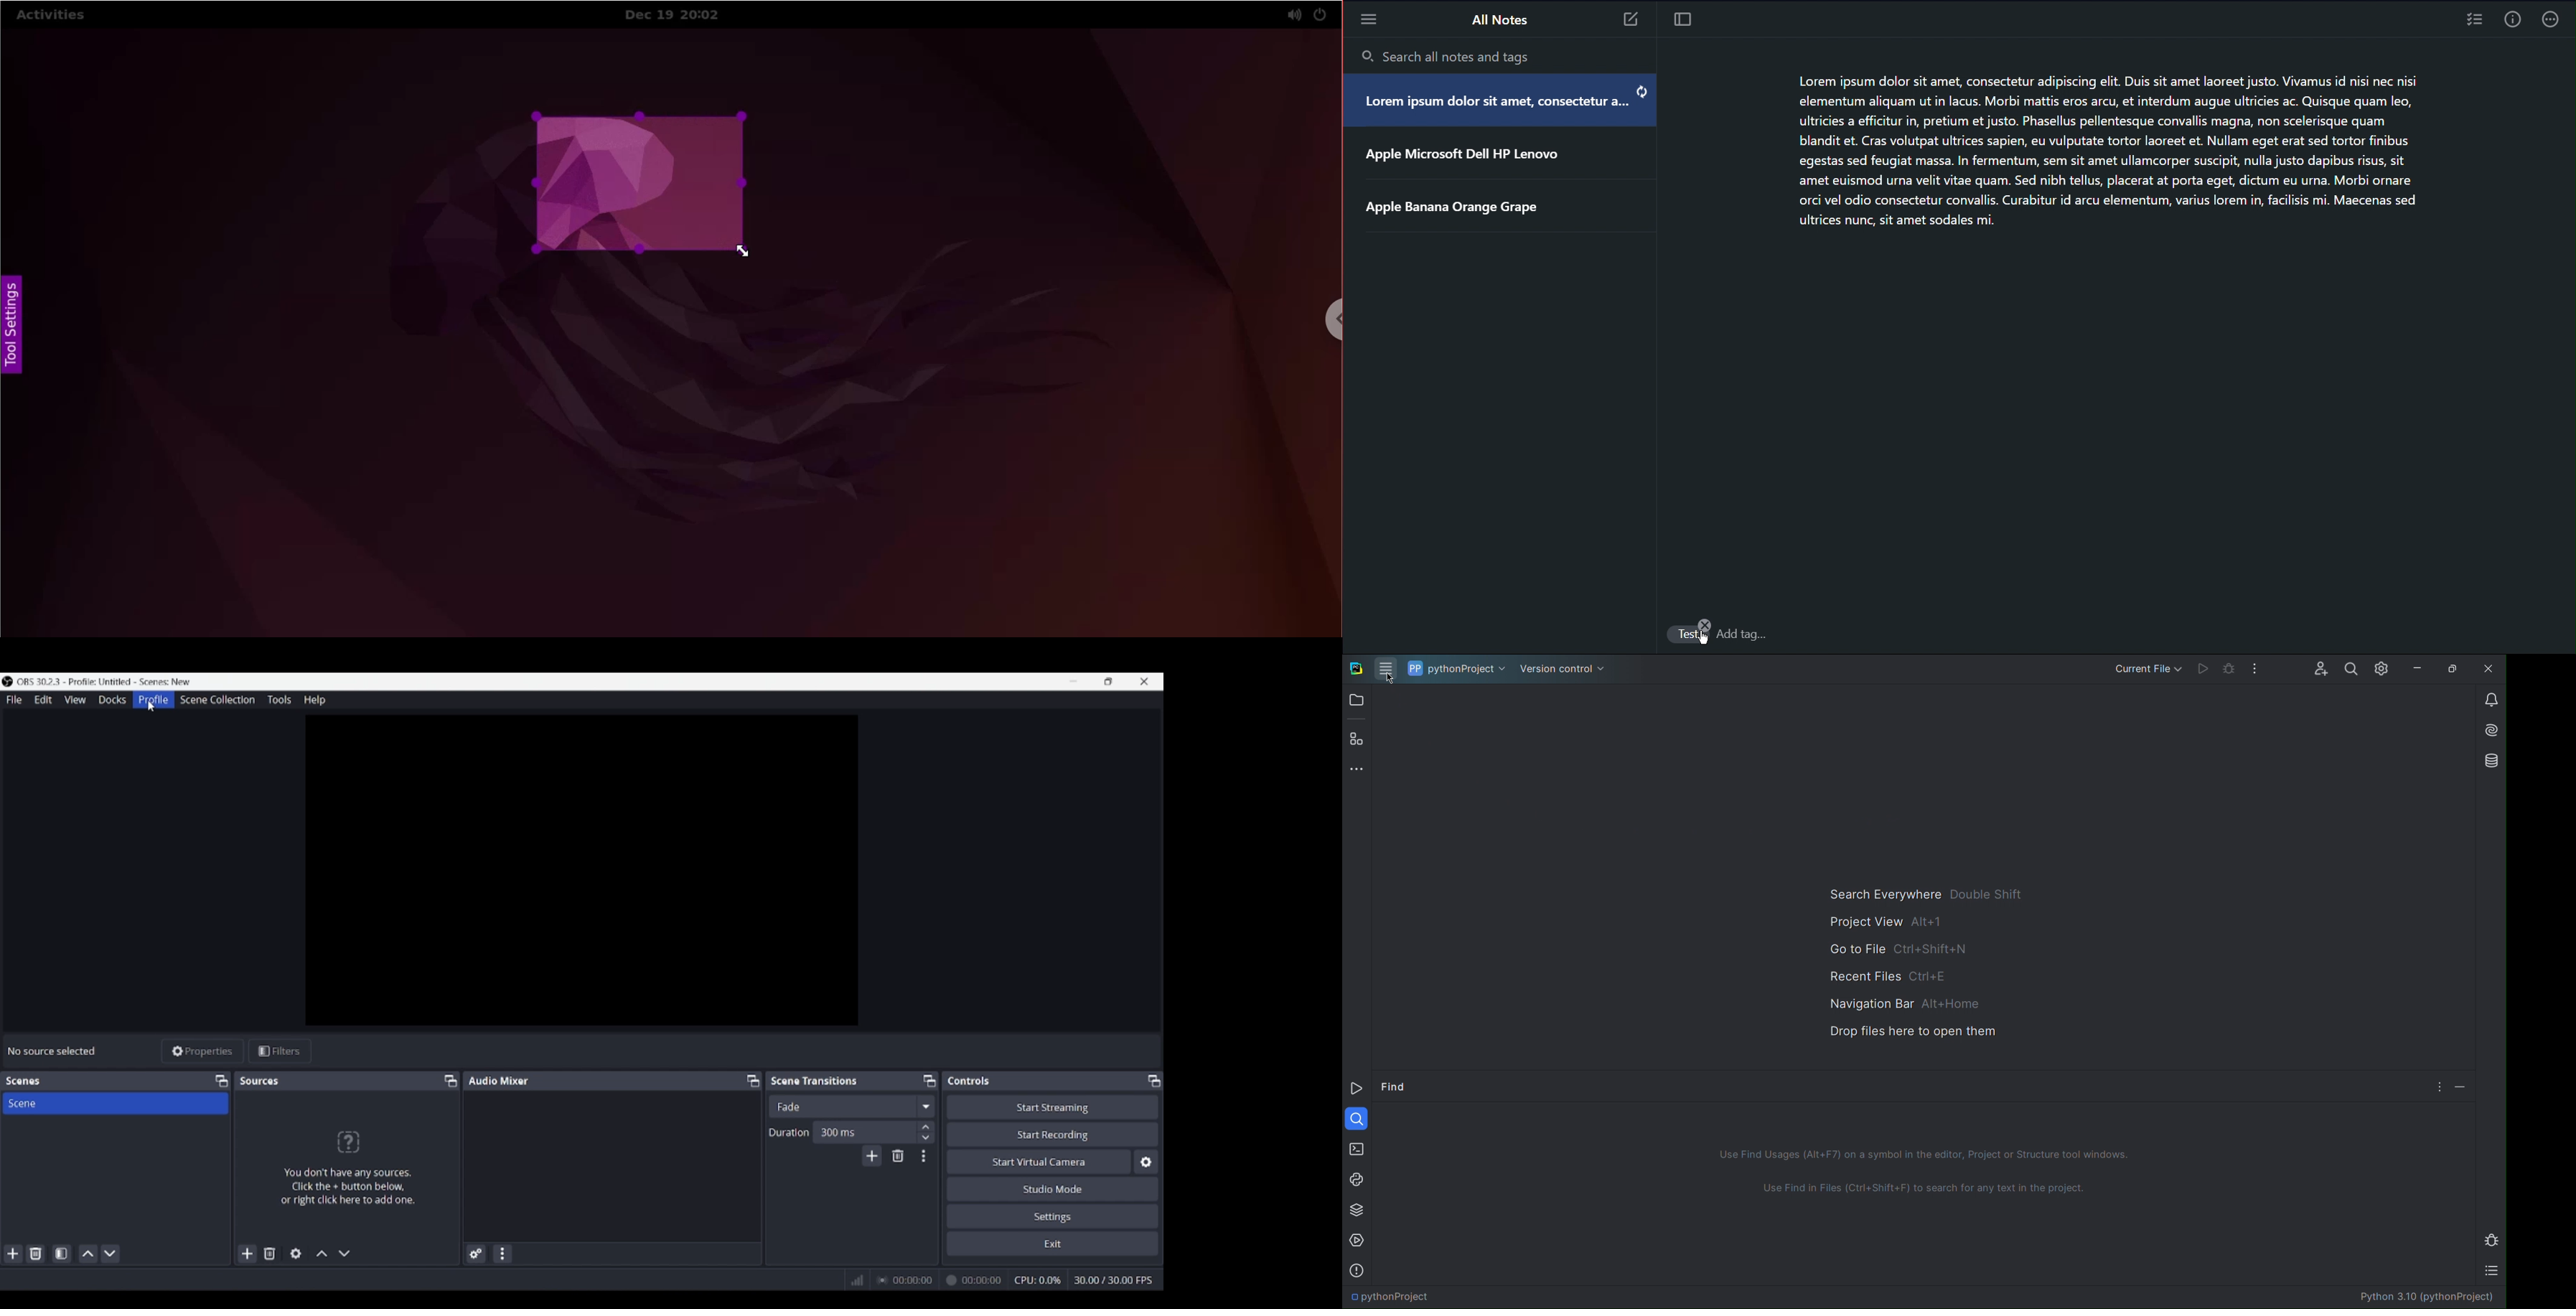 Image resolution: width=2576 pixels, height=1316 pixels. I want to click on Open scene filters, so click(61, 1253).